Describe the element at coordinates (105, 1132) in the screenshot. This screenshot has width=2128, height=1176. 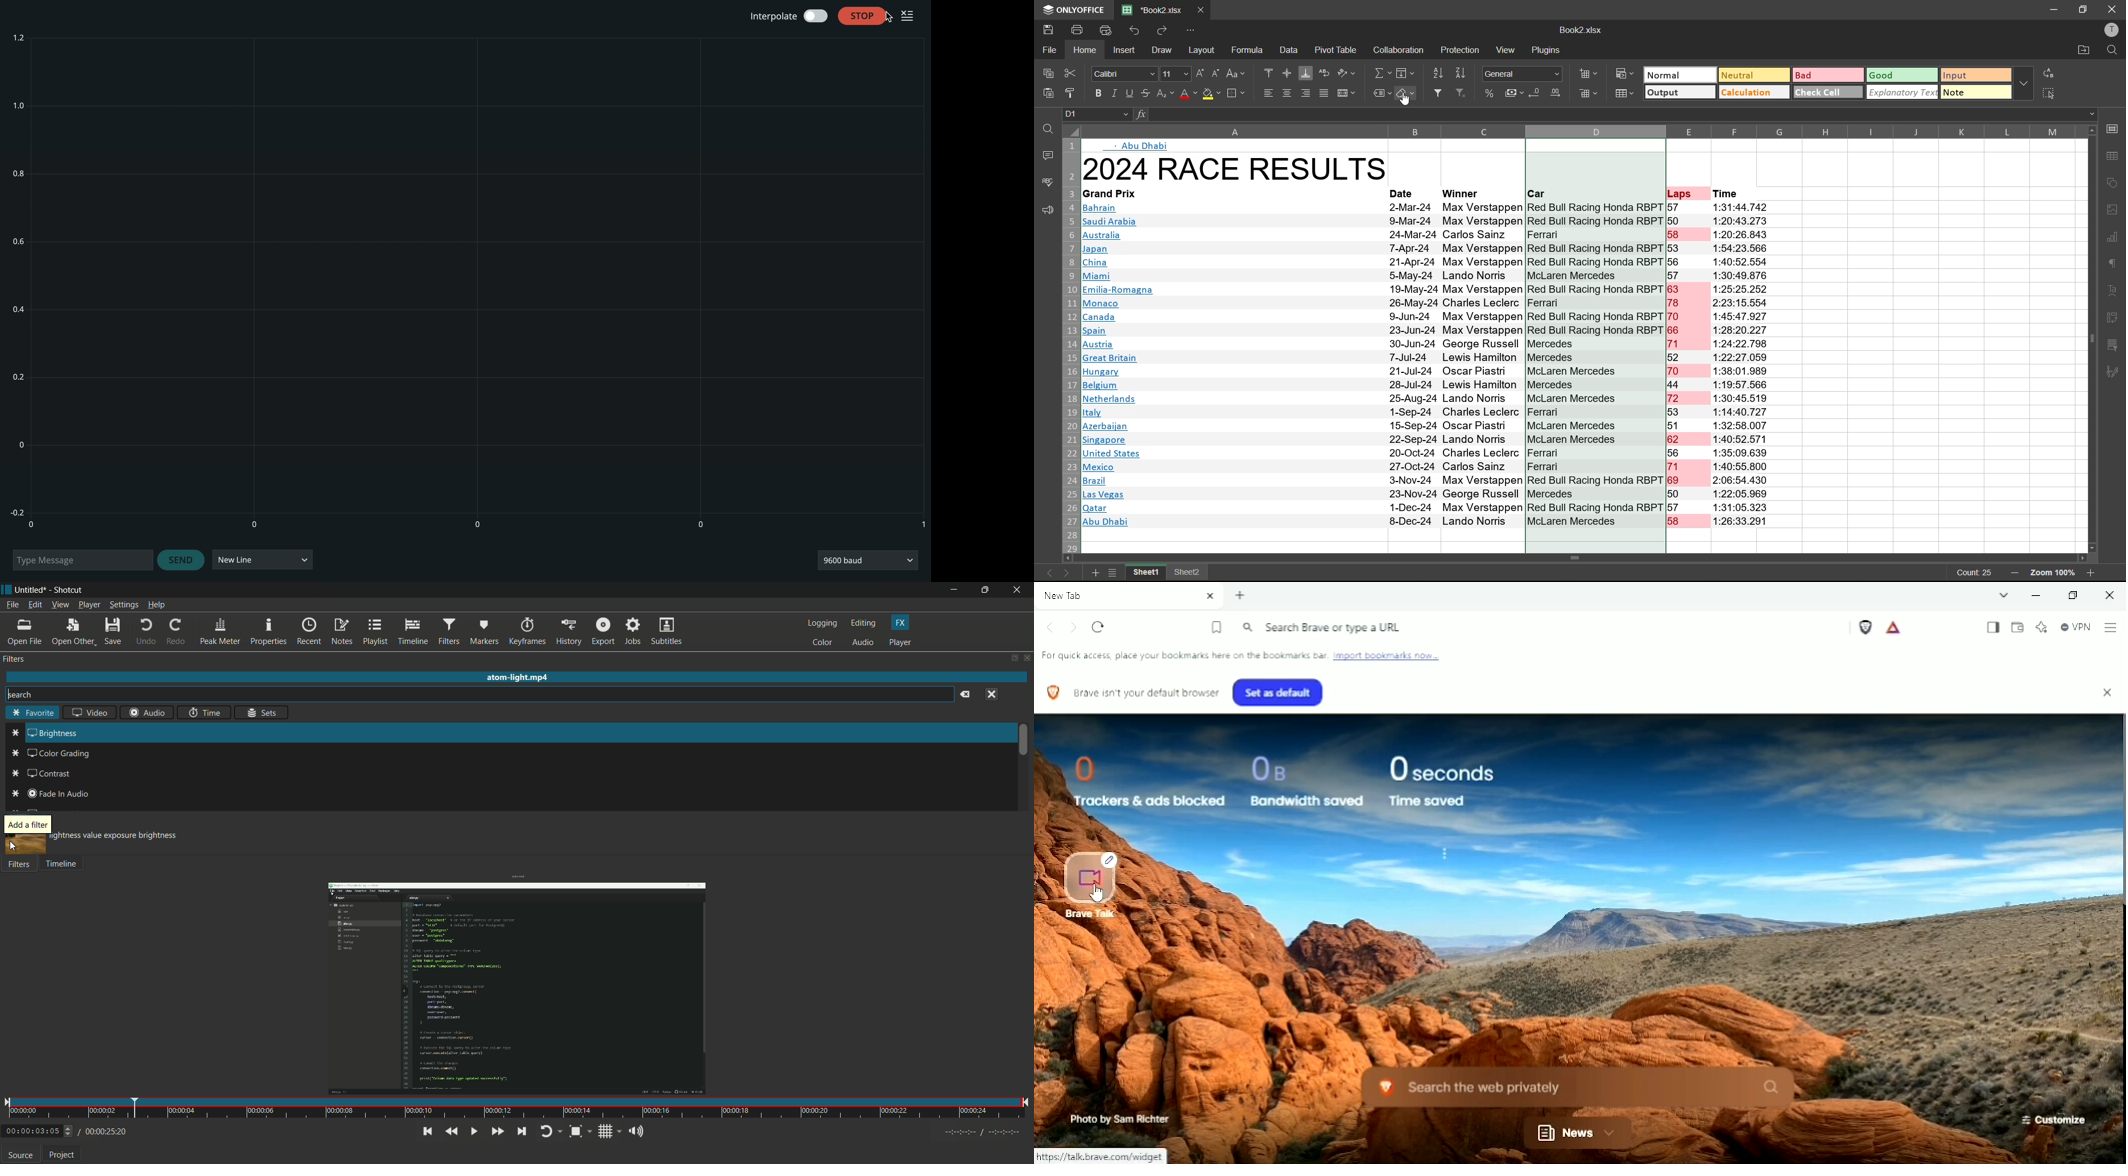
I see `total time` at that location.